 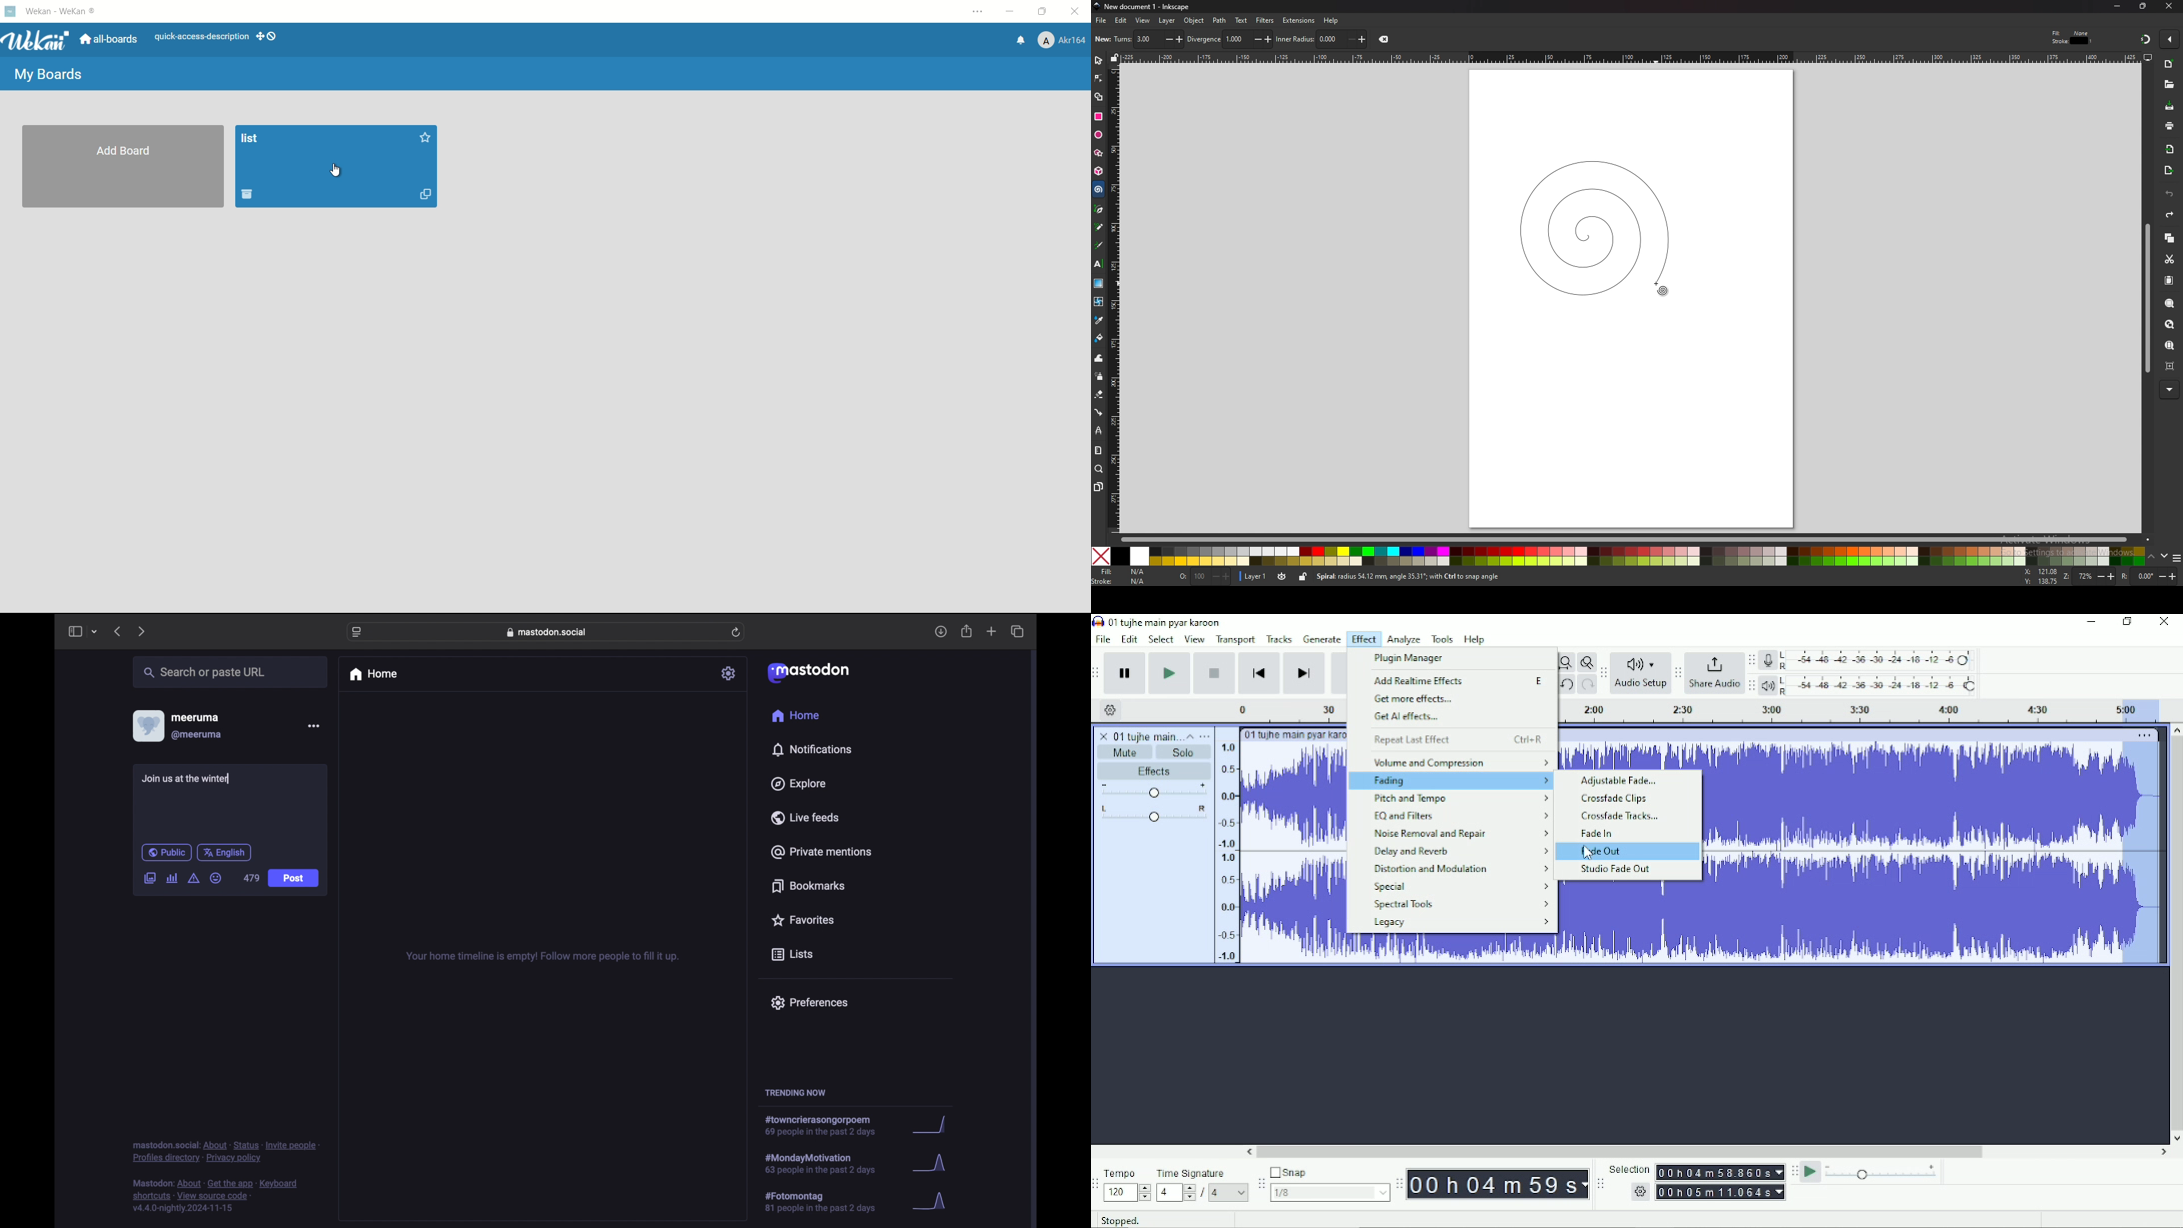 I want to click on Audacity time signature toolbar, so click(x=1096, y=1185).